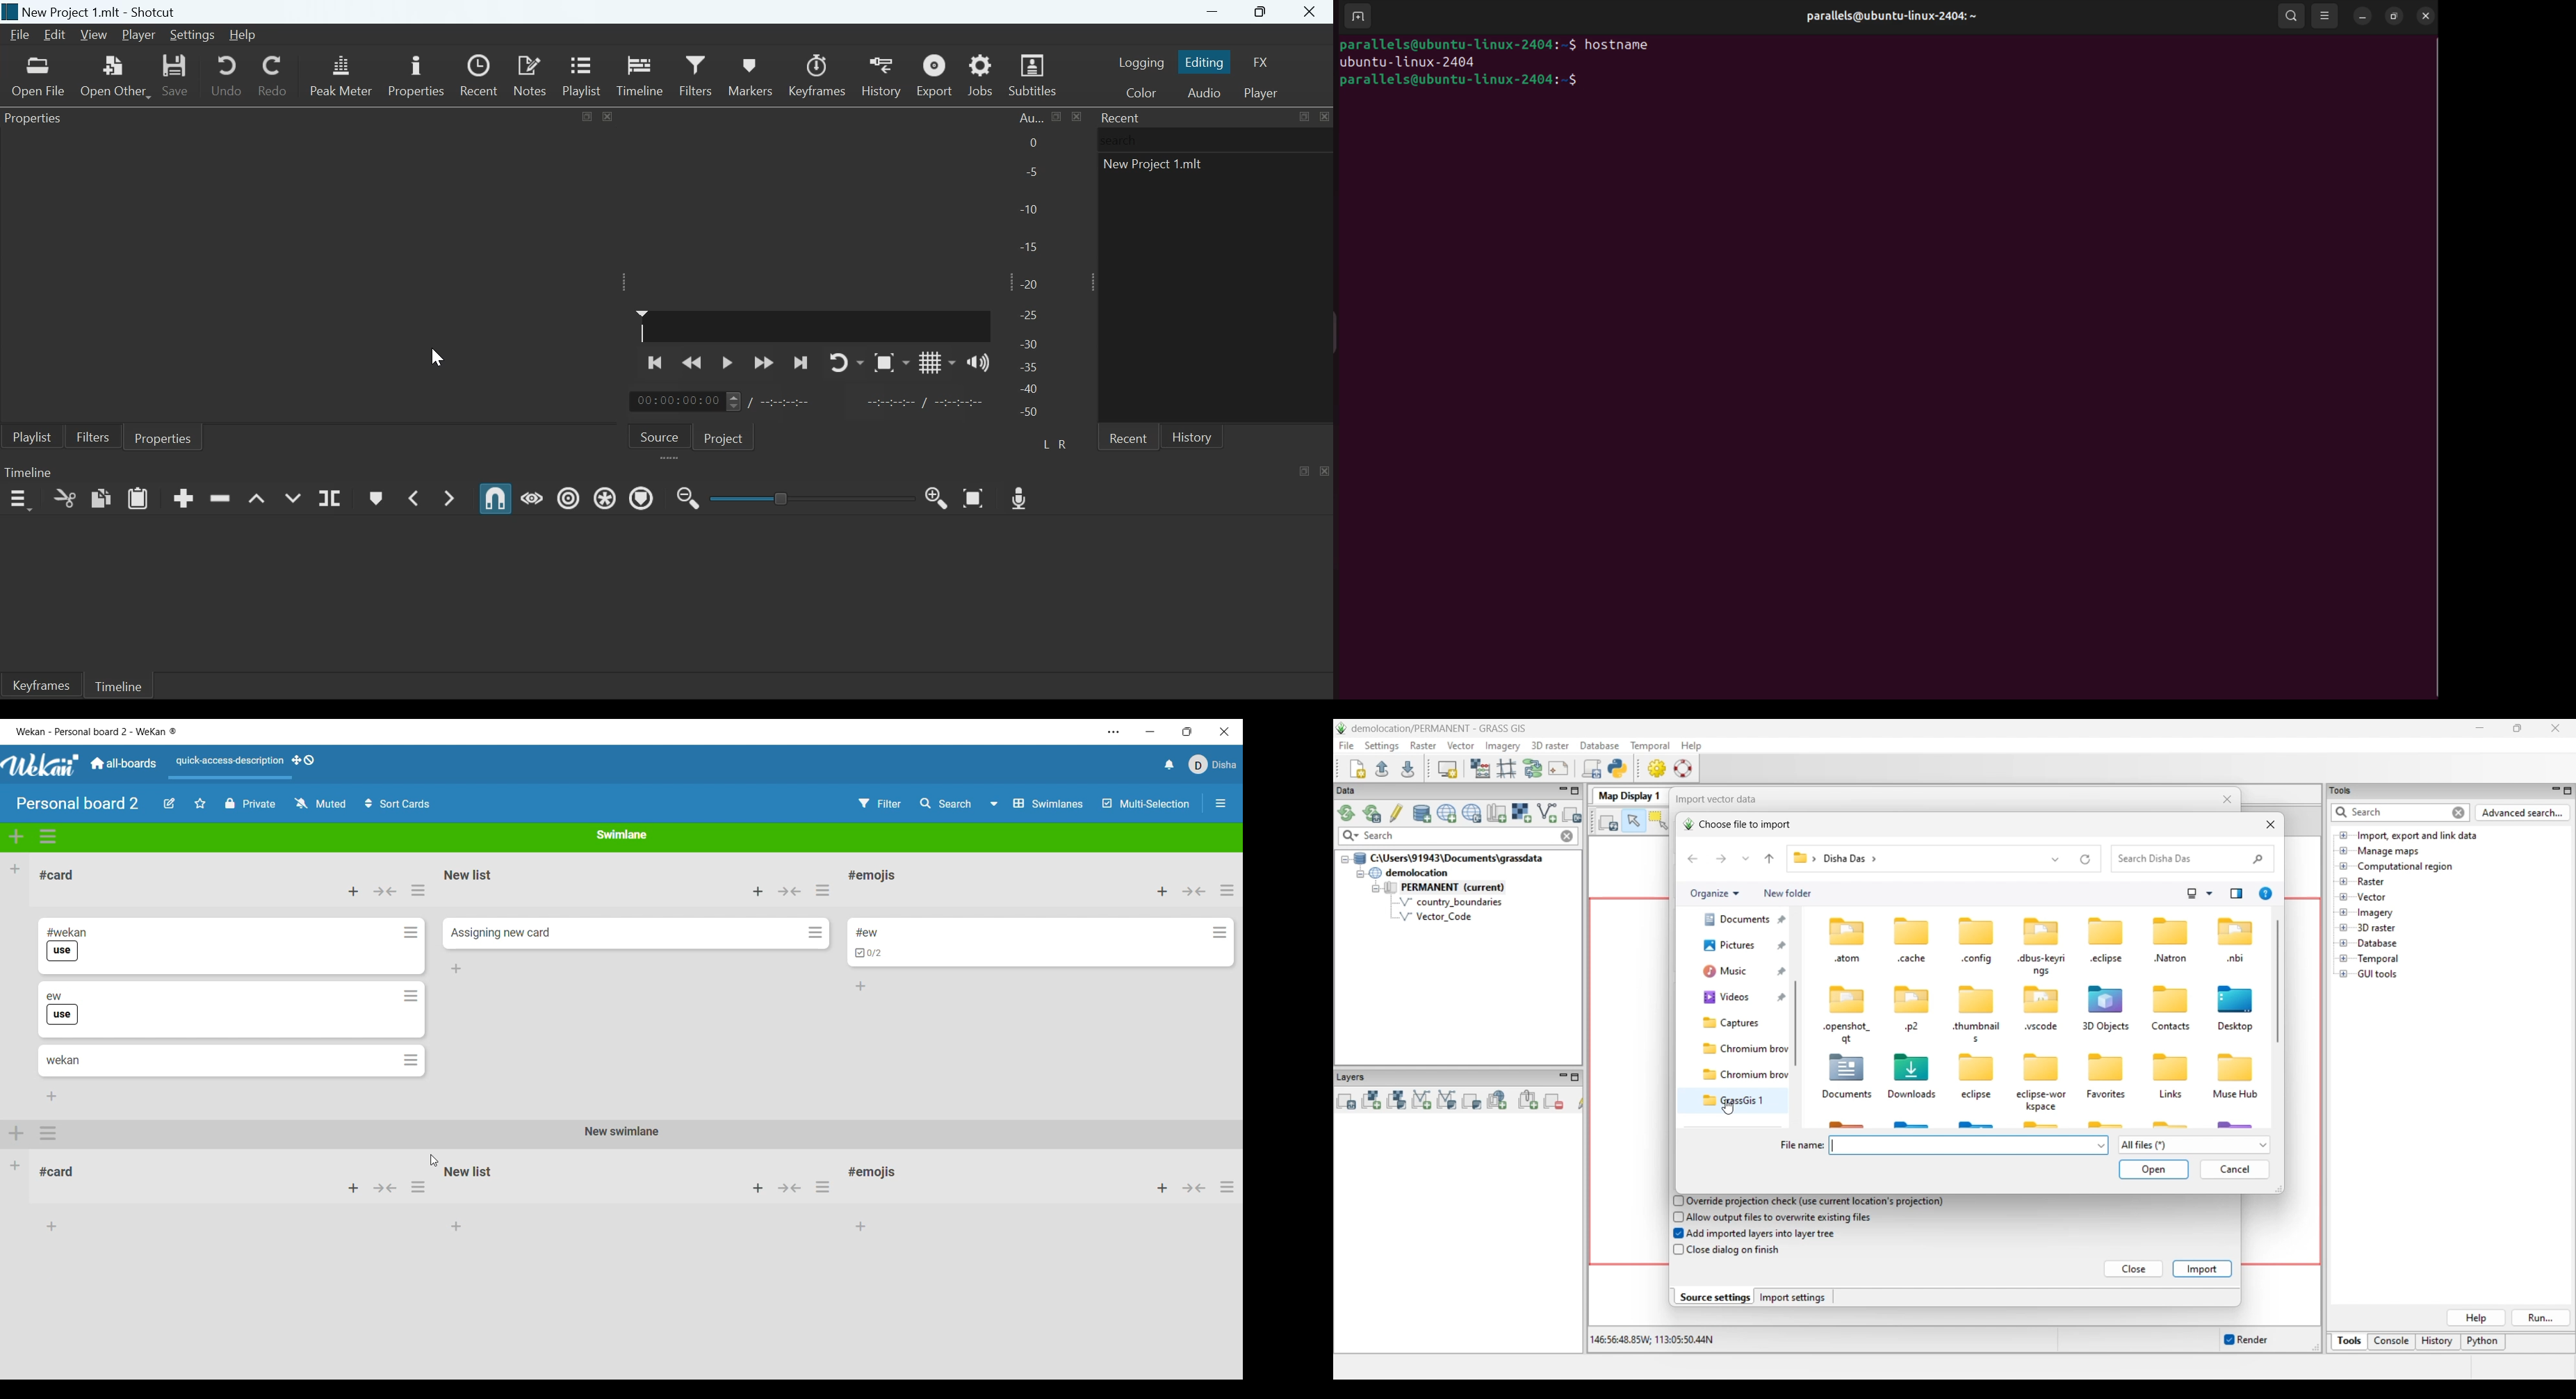  What do you see at coordinates (92, 35) in the screenshot?
I see `View` at bounding box center [92, 35].